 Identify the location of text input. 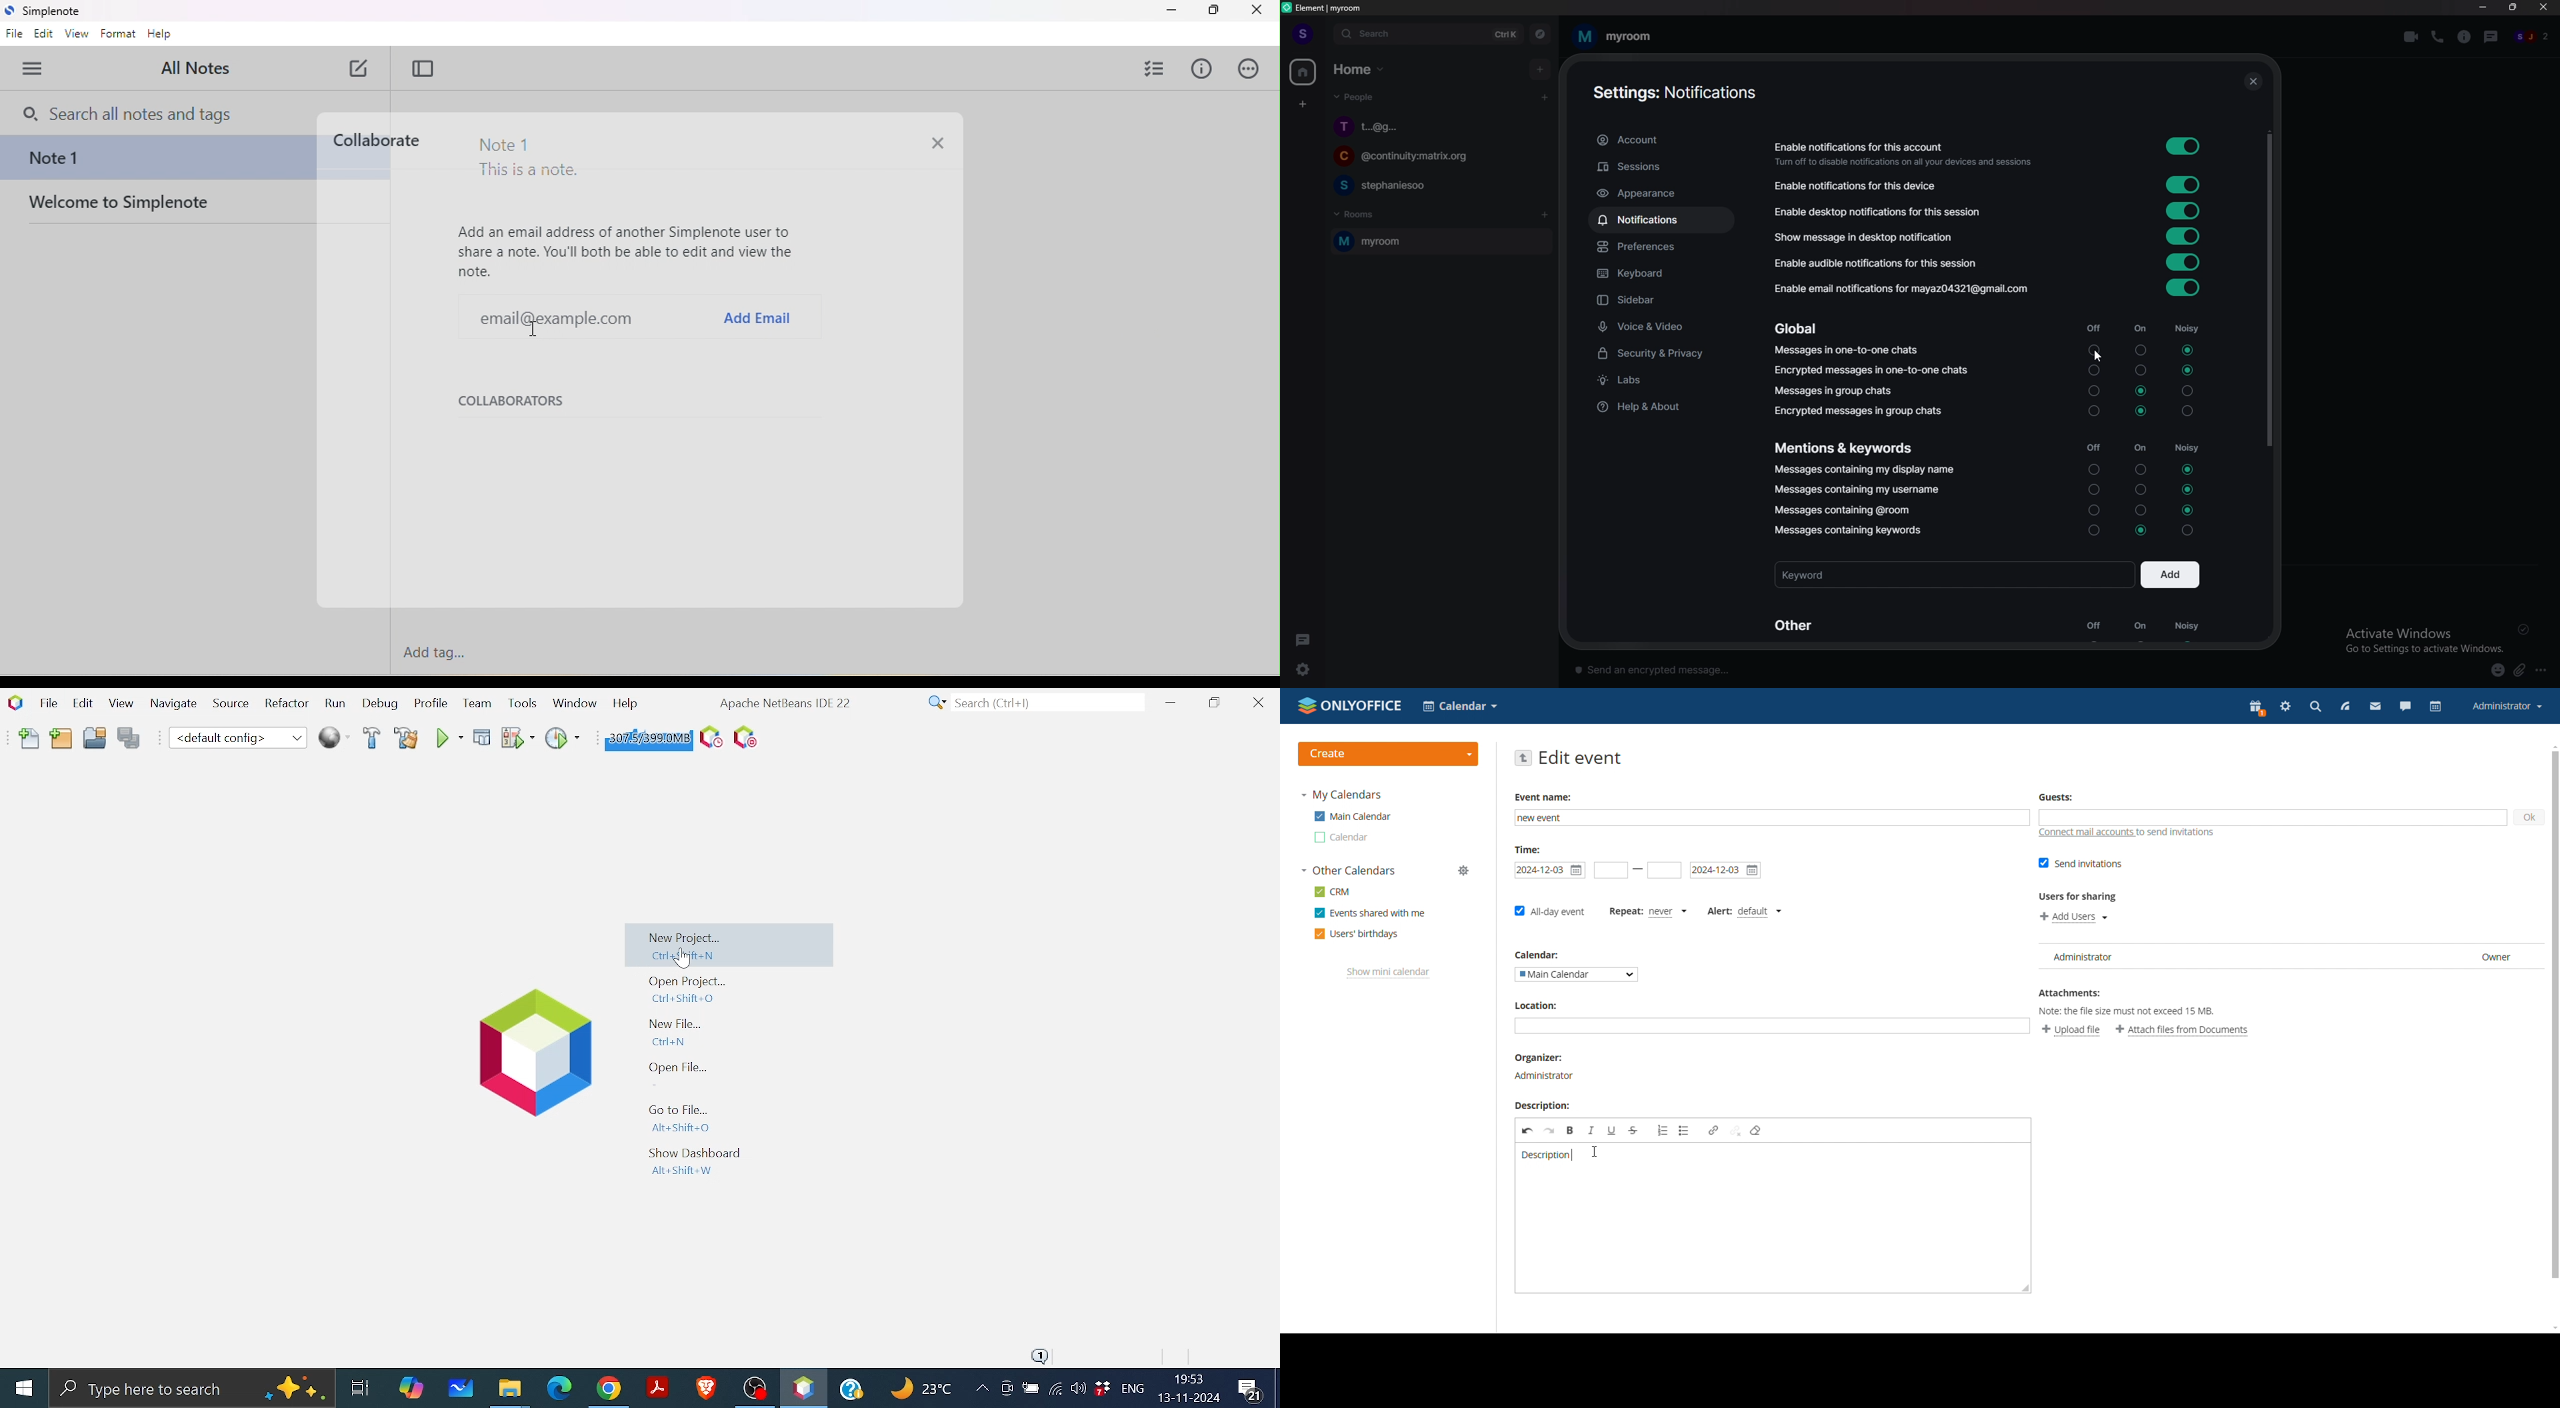
(1944, 667).